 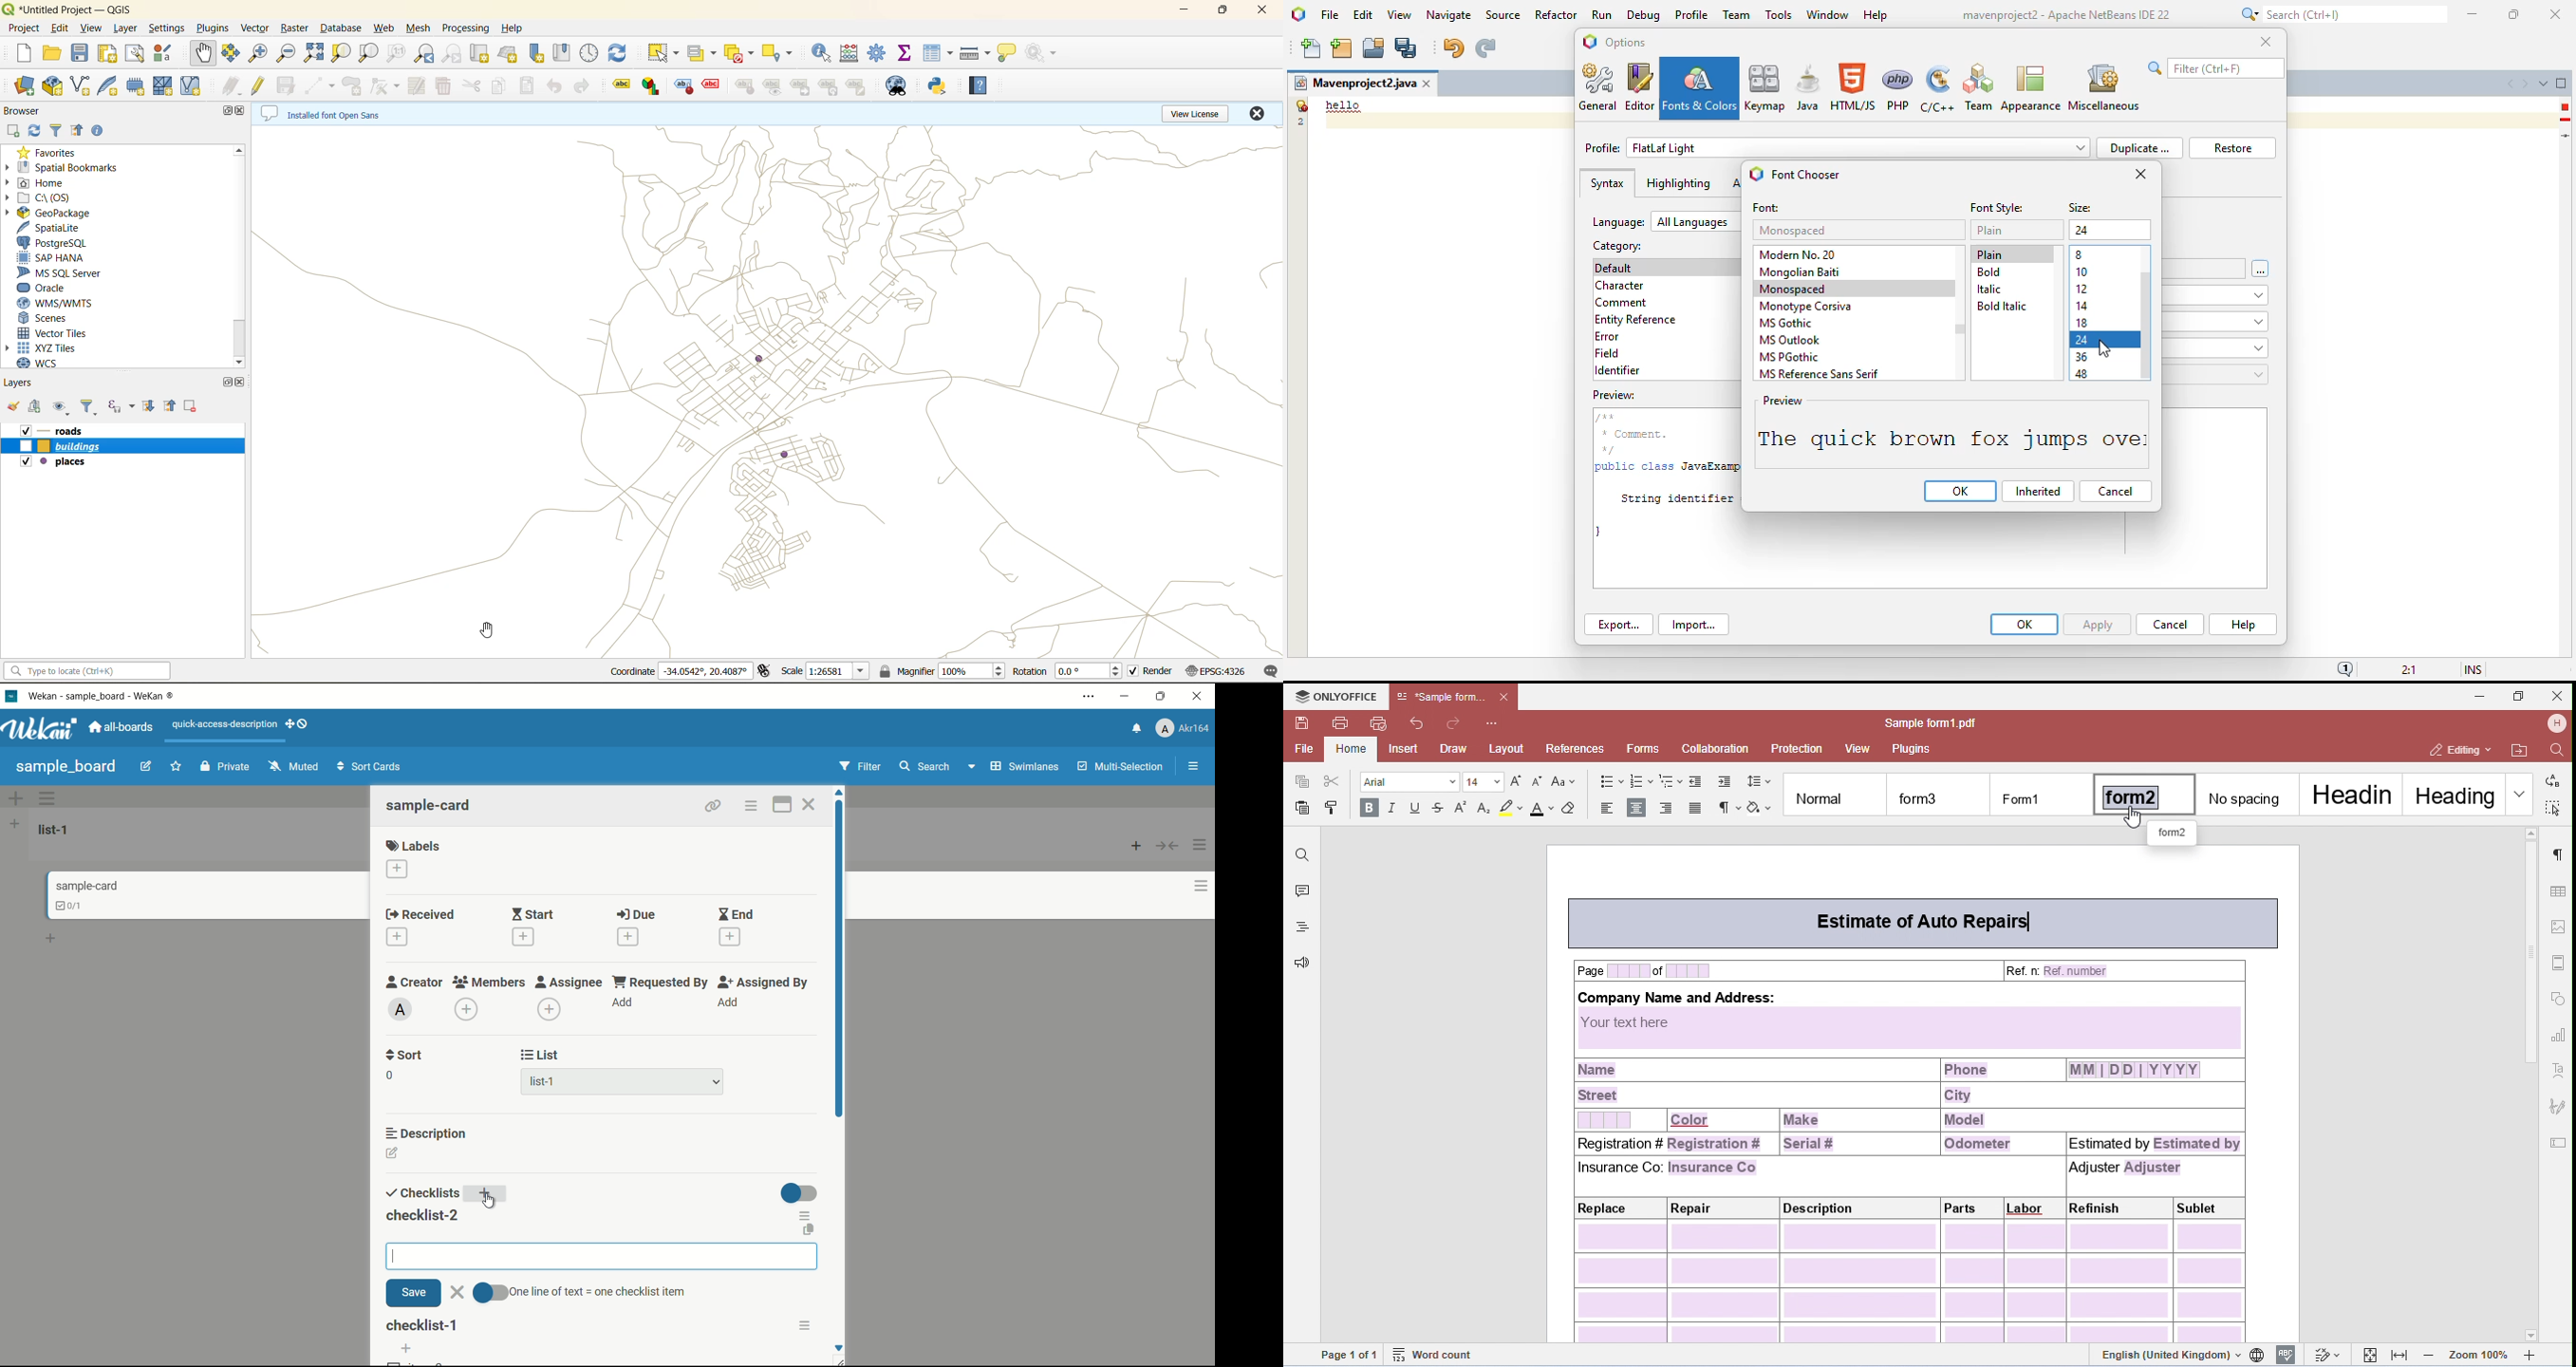 I want to click on miscellaneous, so click(x=2103, y=88).